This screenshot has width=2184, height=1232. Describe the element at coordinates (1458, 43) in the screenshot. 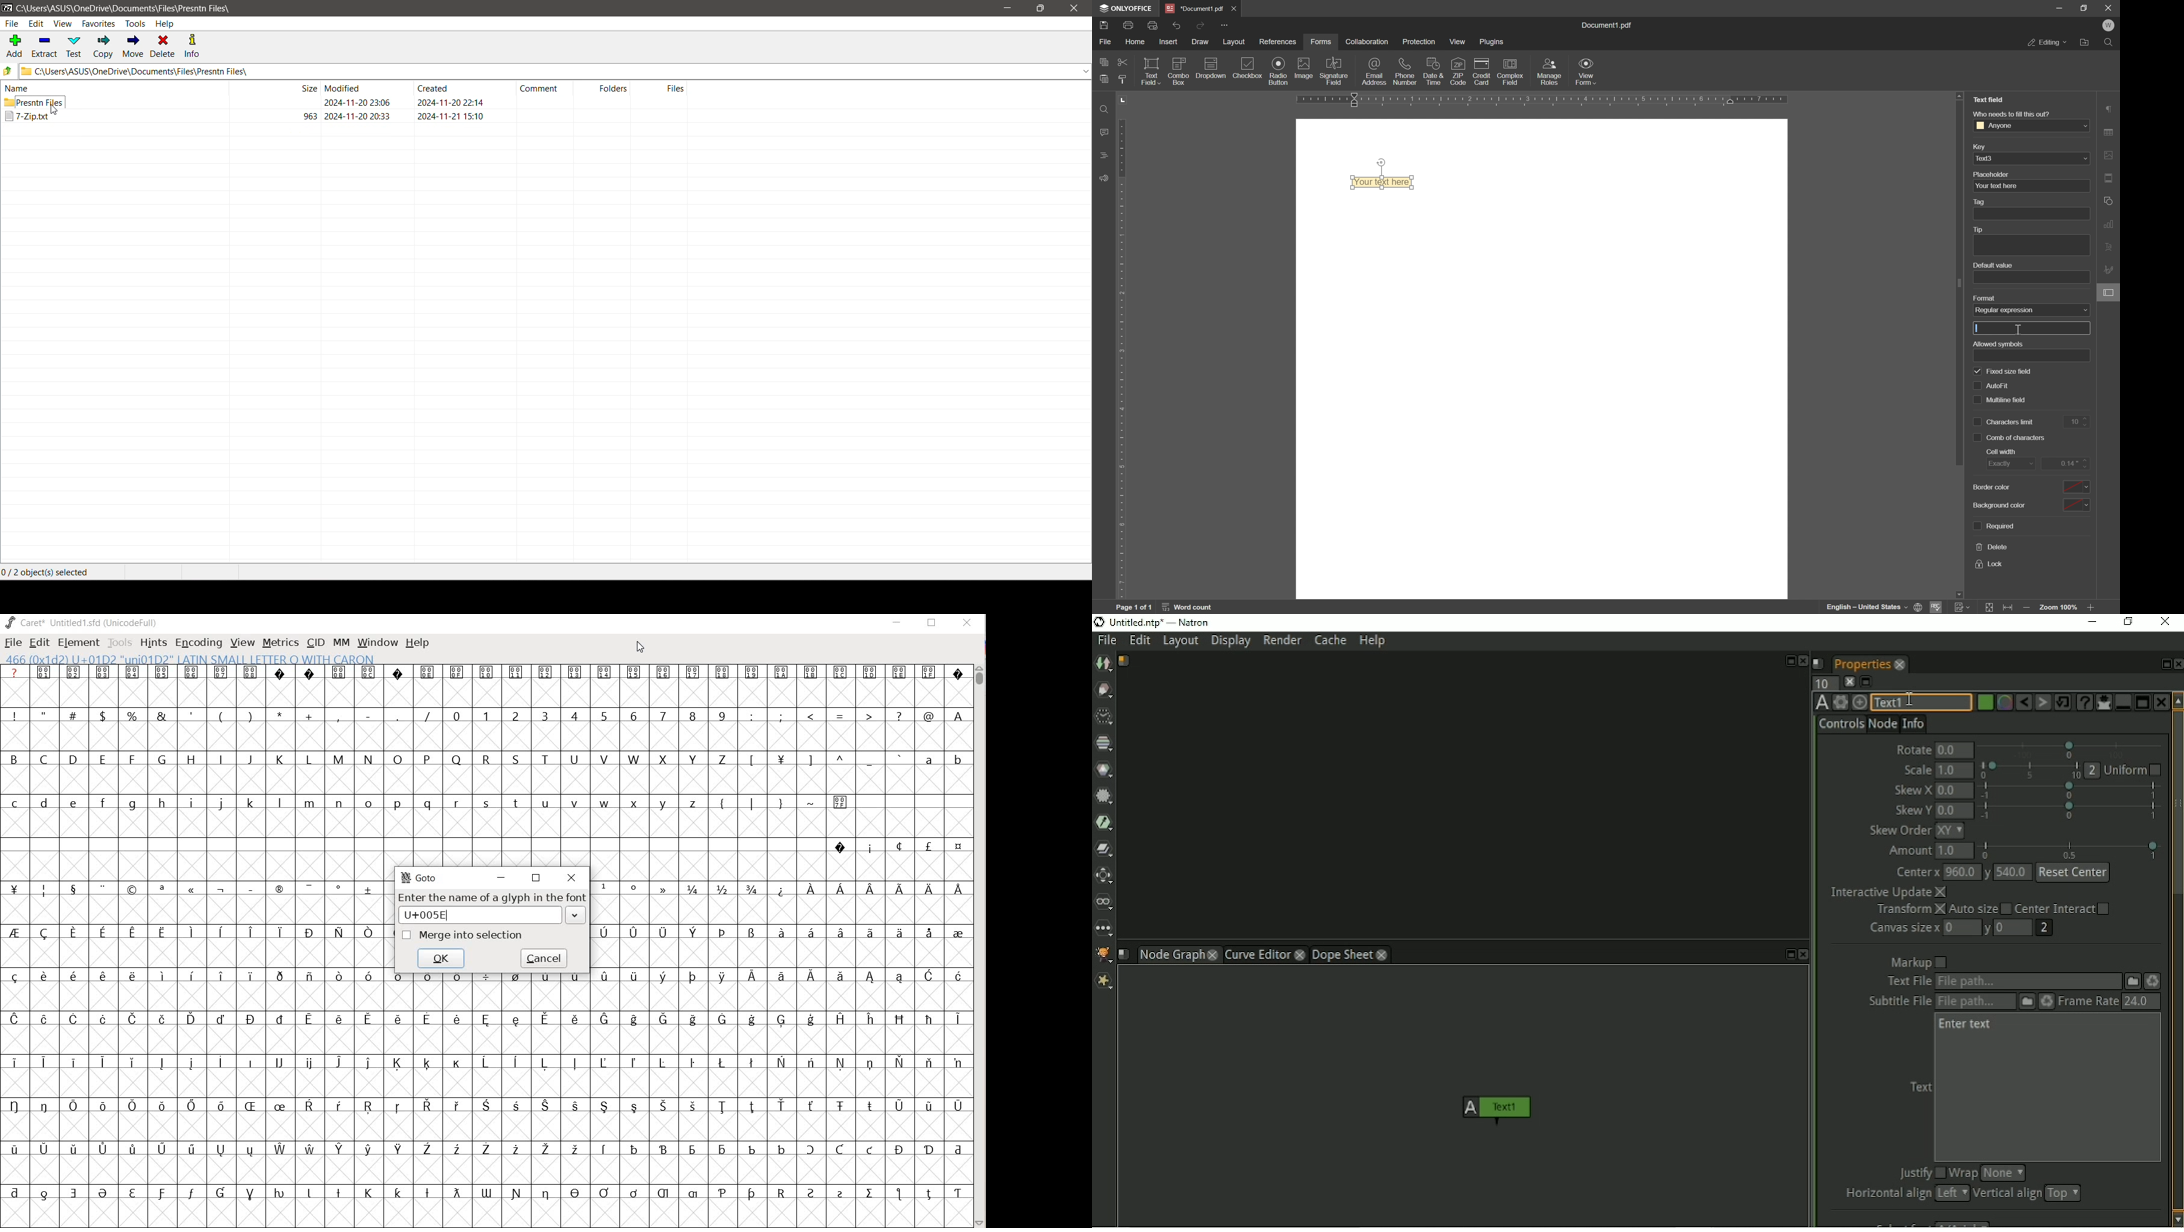

I see `view` at that location.